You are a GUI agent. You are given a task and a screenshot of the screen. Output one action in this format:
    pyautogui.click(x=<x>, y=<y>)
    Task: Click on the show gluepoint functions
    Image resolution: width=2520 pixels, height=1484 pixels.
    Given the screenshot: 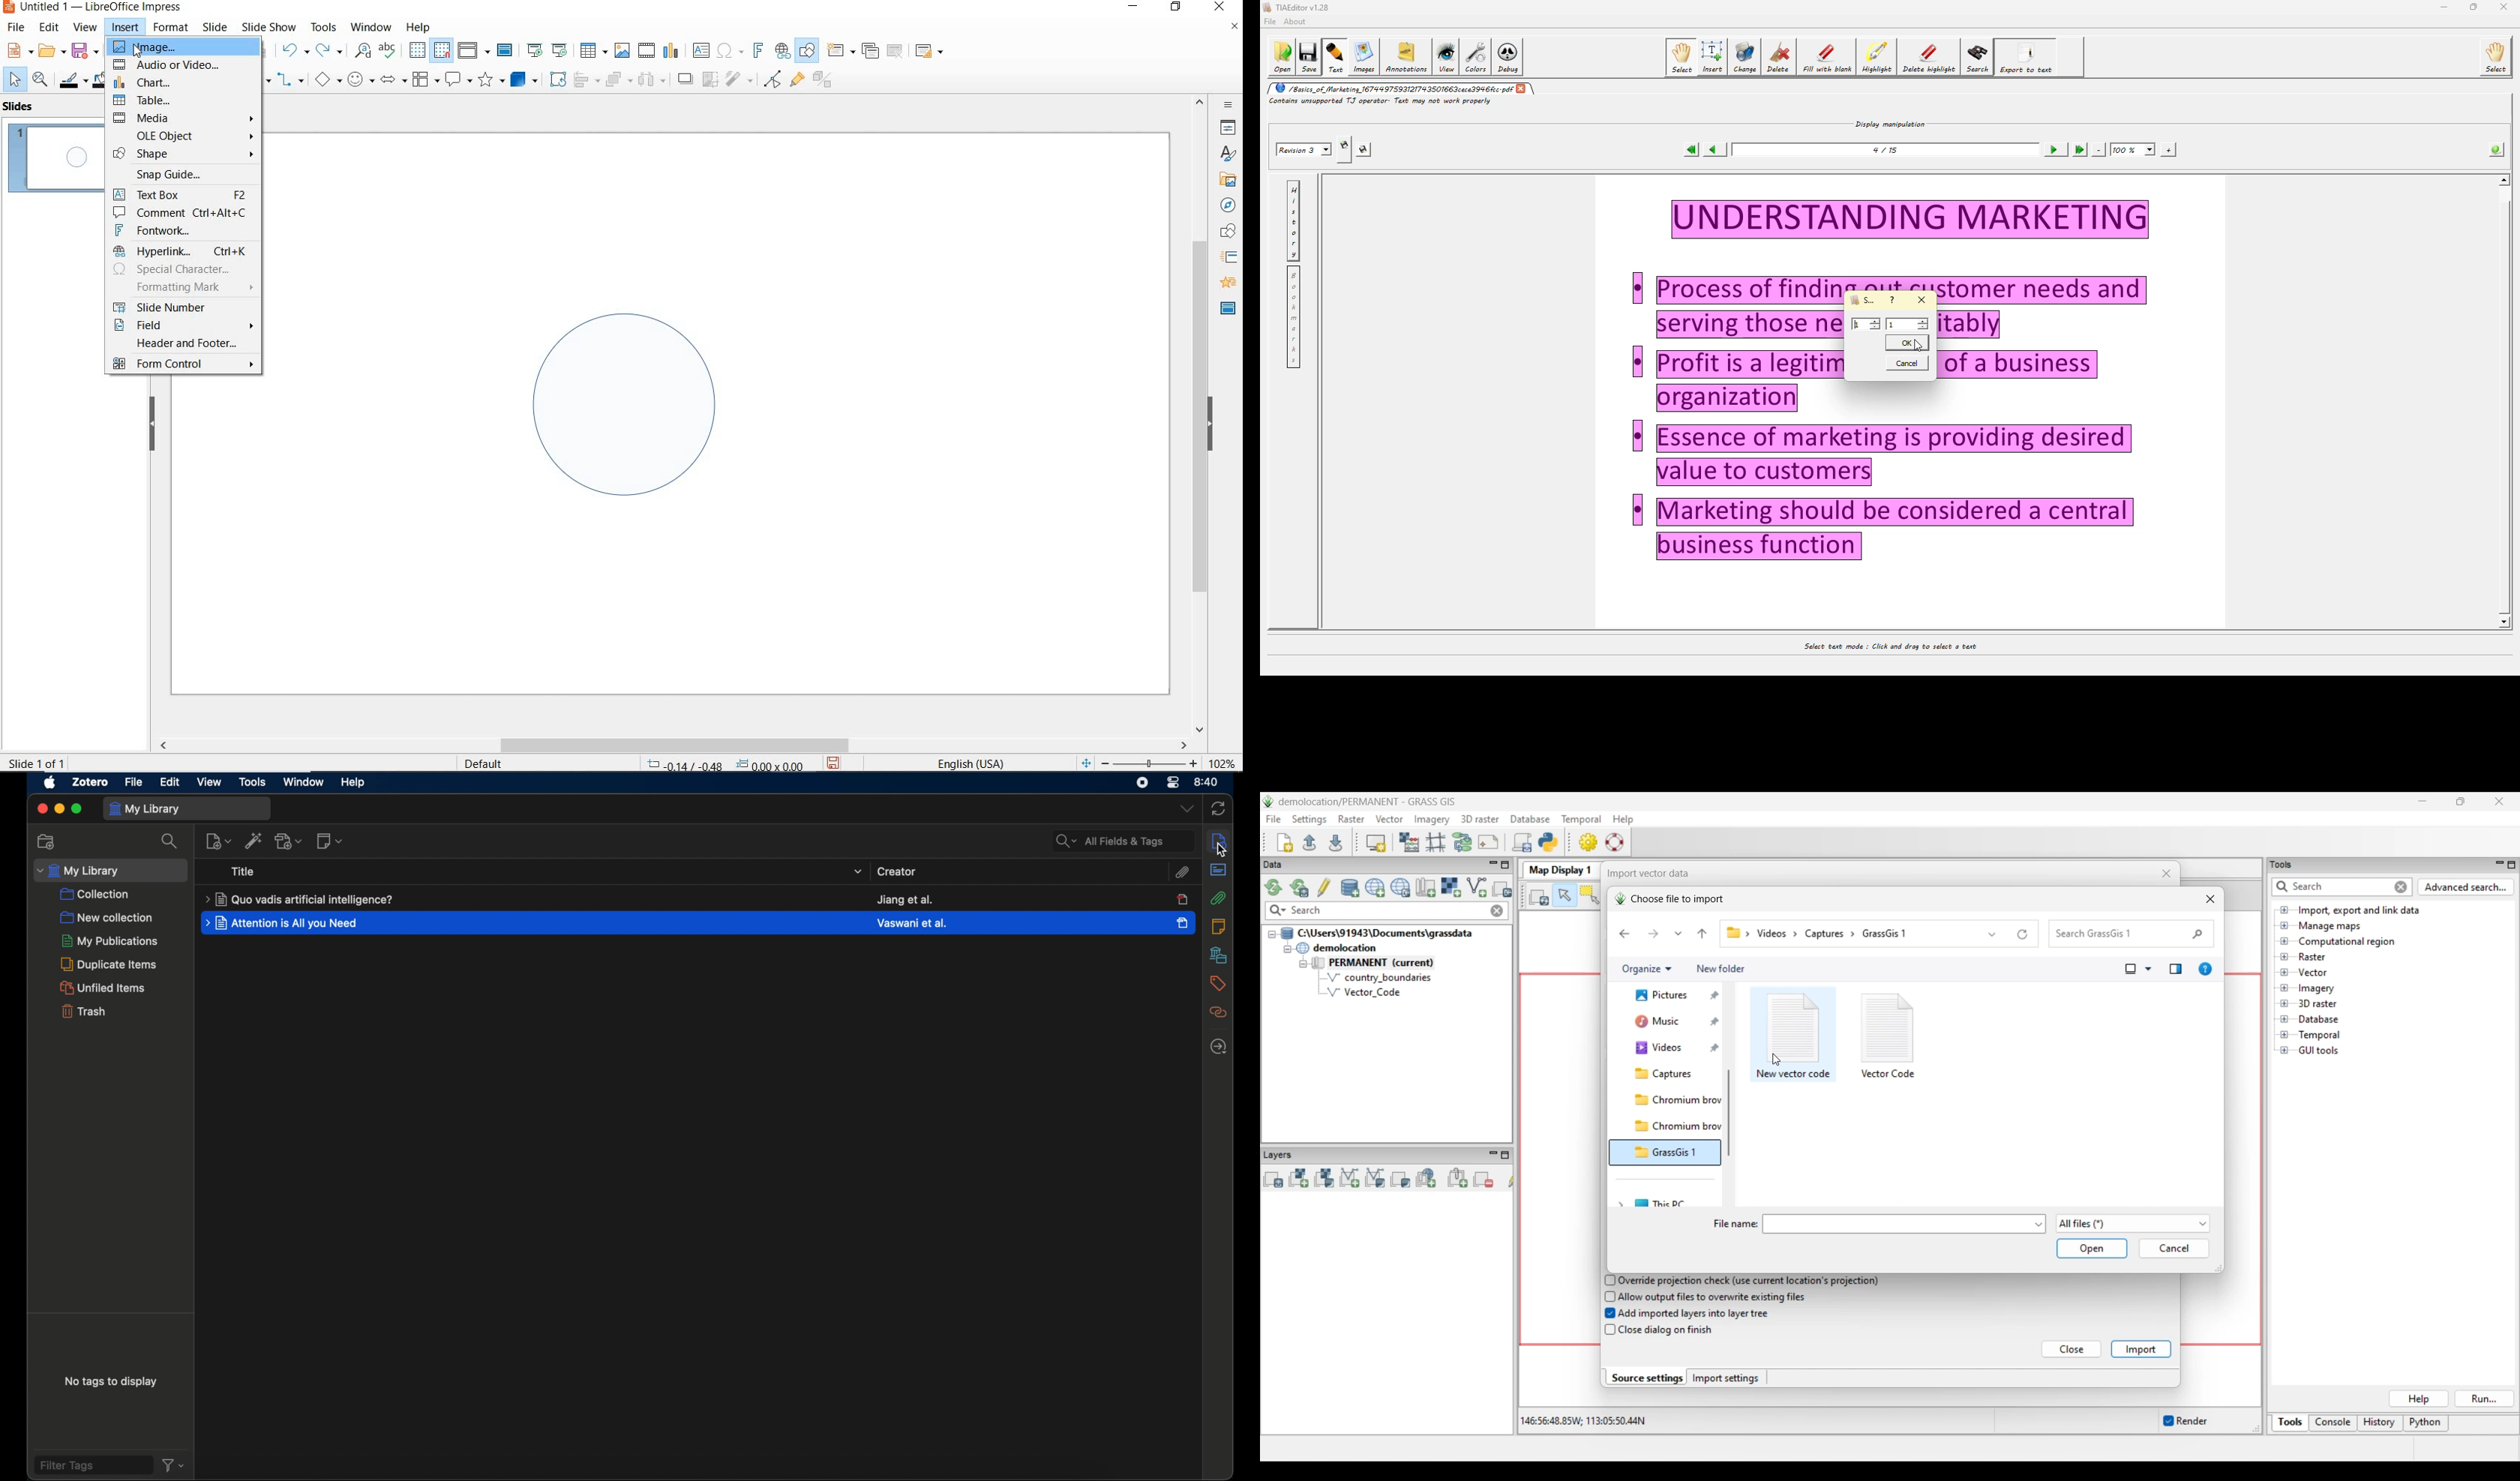 What is the action you would take?
    pyautogui.click(x=794, y=81)
    